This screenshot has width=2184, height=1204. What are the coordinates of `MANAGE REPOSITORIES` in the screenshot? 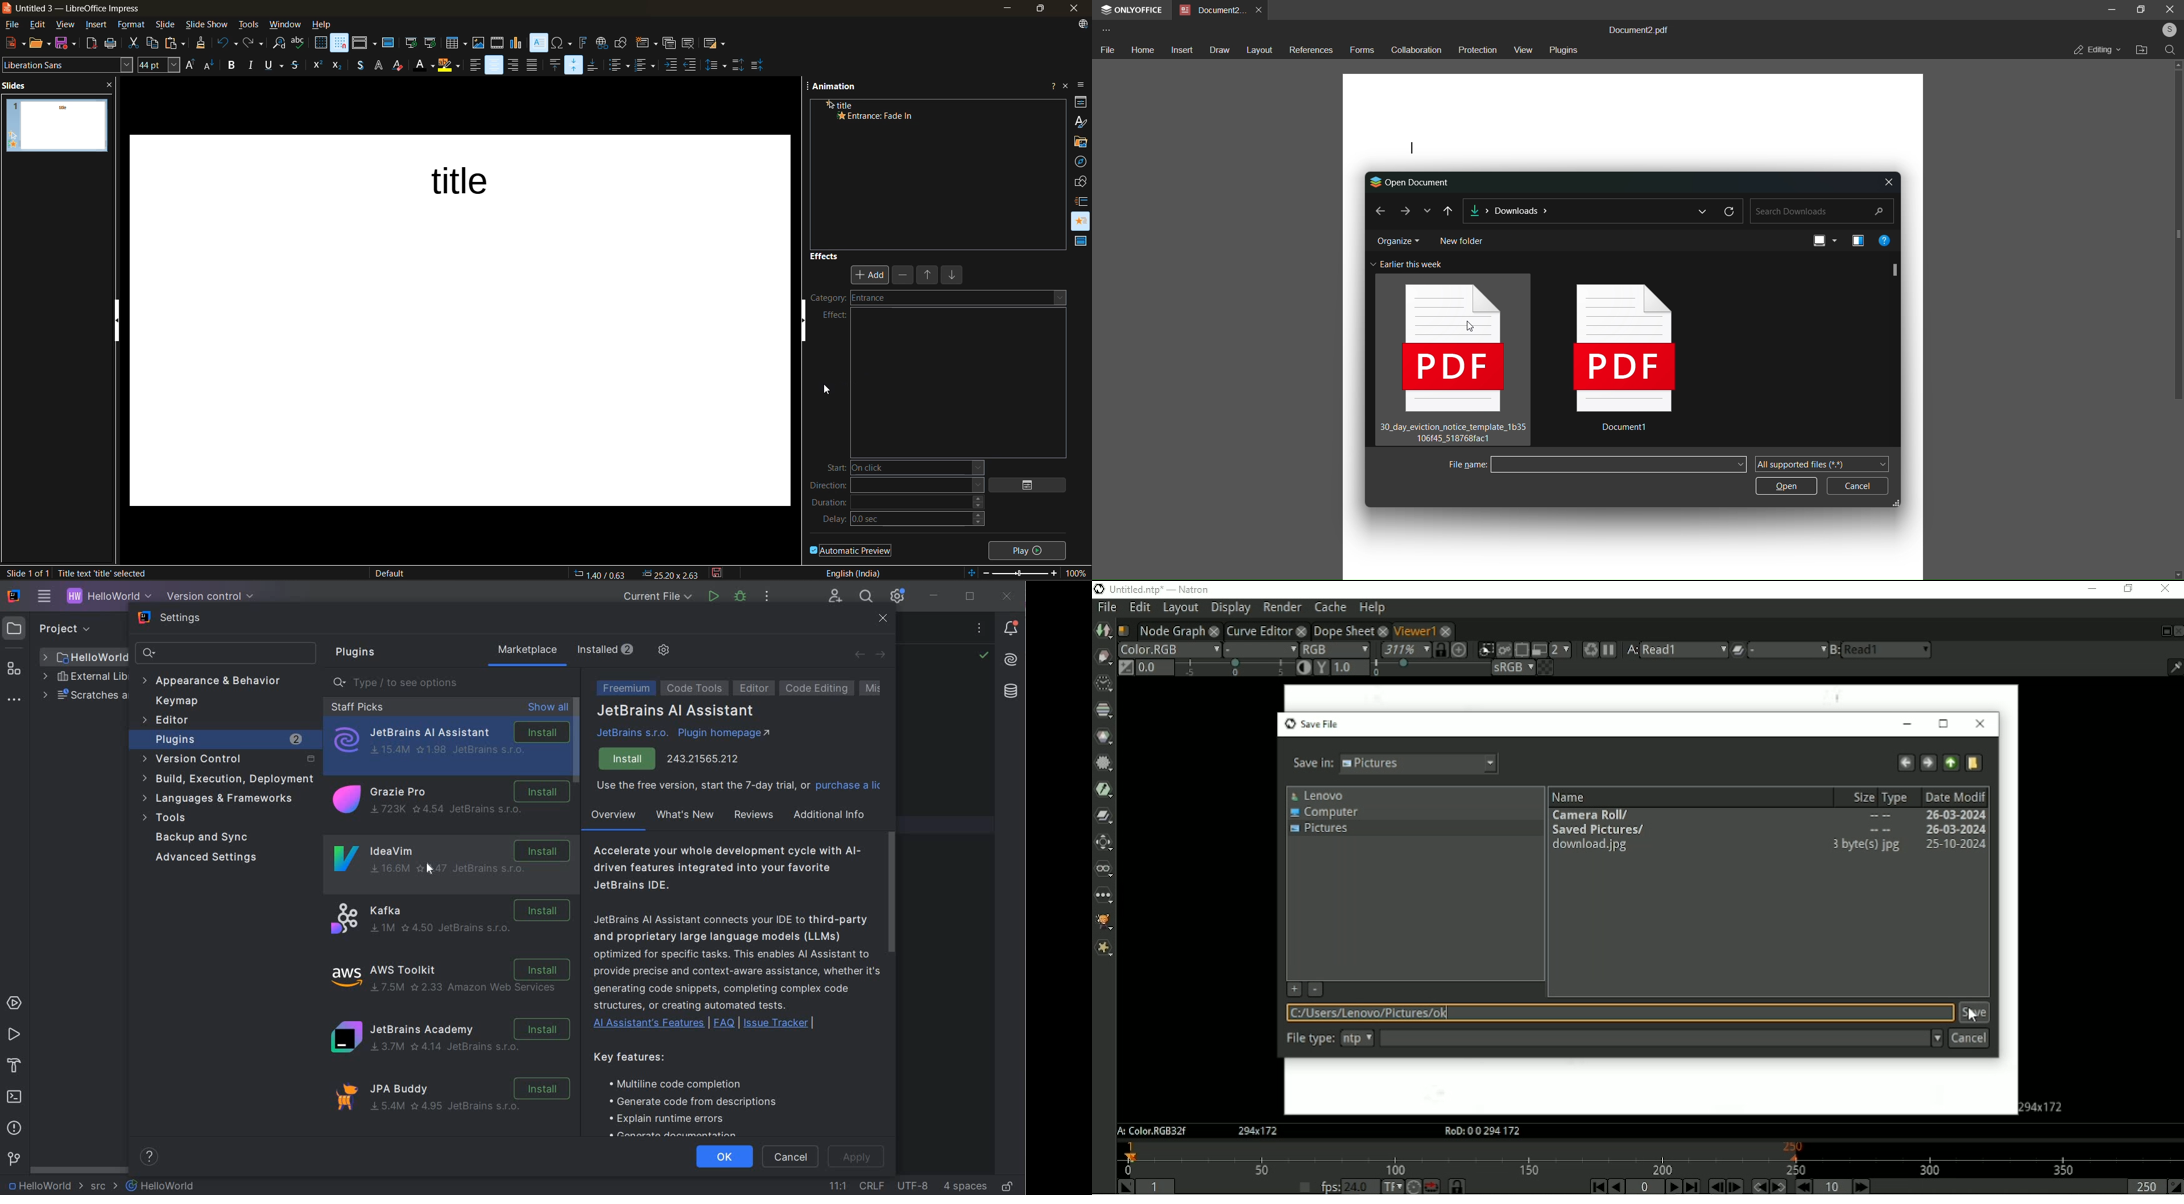 It's located at (663, 651).